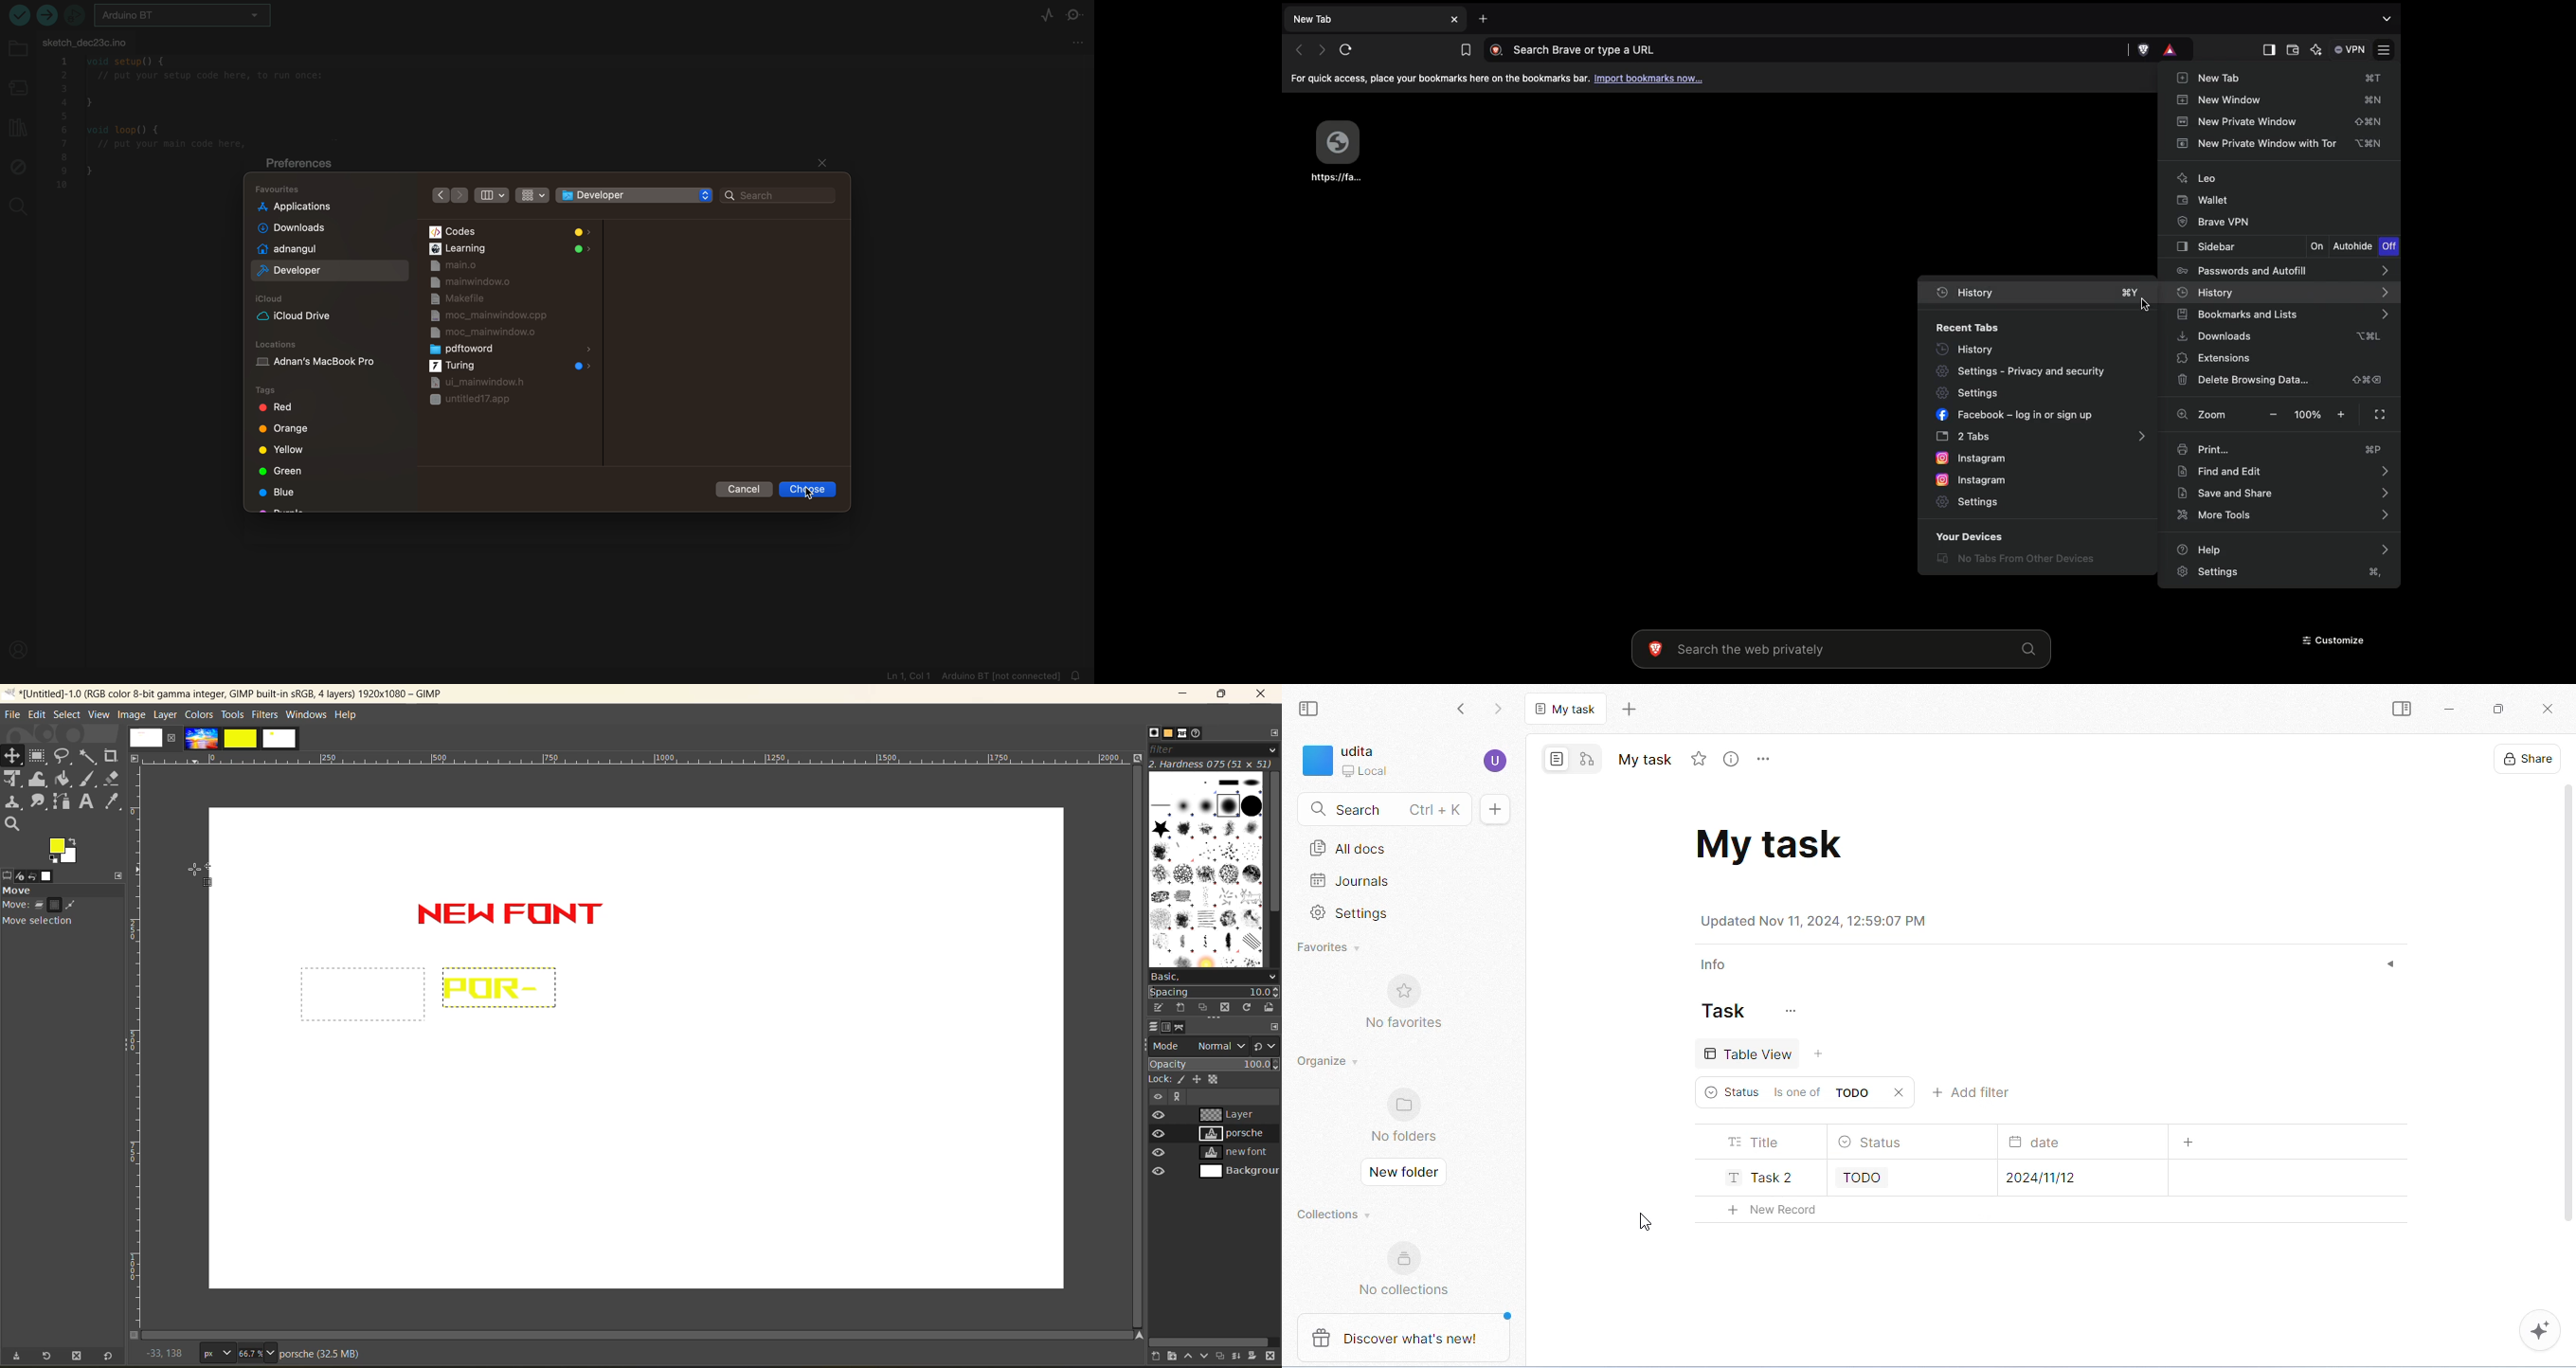  Describe the element at coordinates (1262, 695) in the screenshot. I see `close` at that location.